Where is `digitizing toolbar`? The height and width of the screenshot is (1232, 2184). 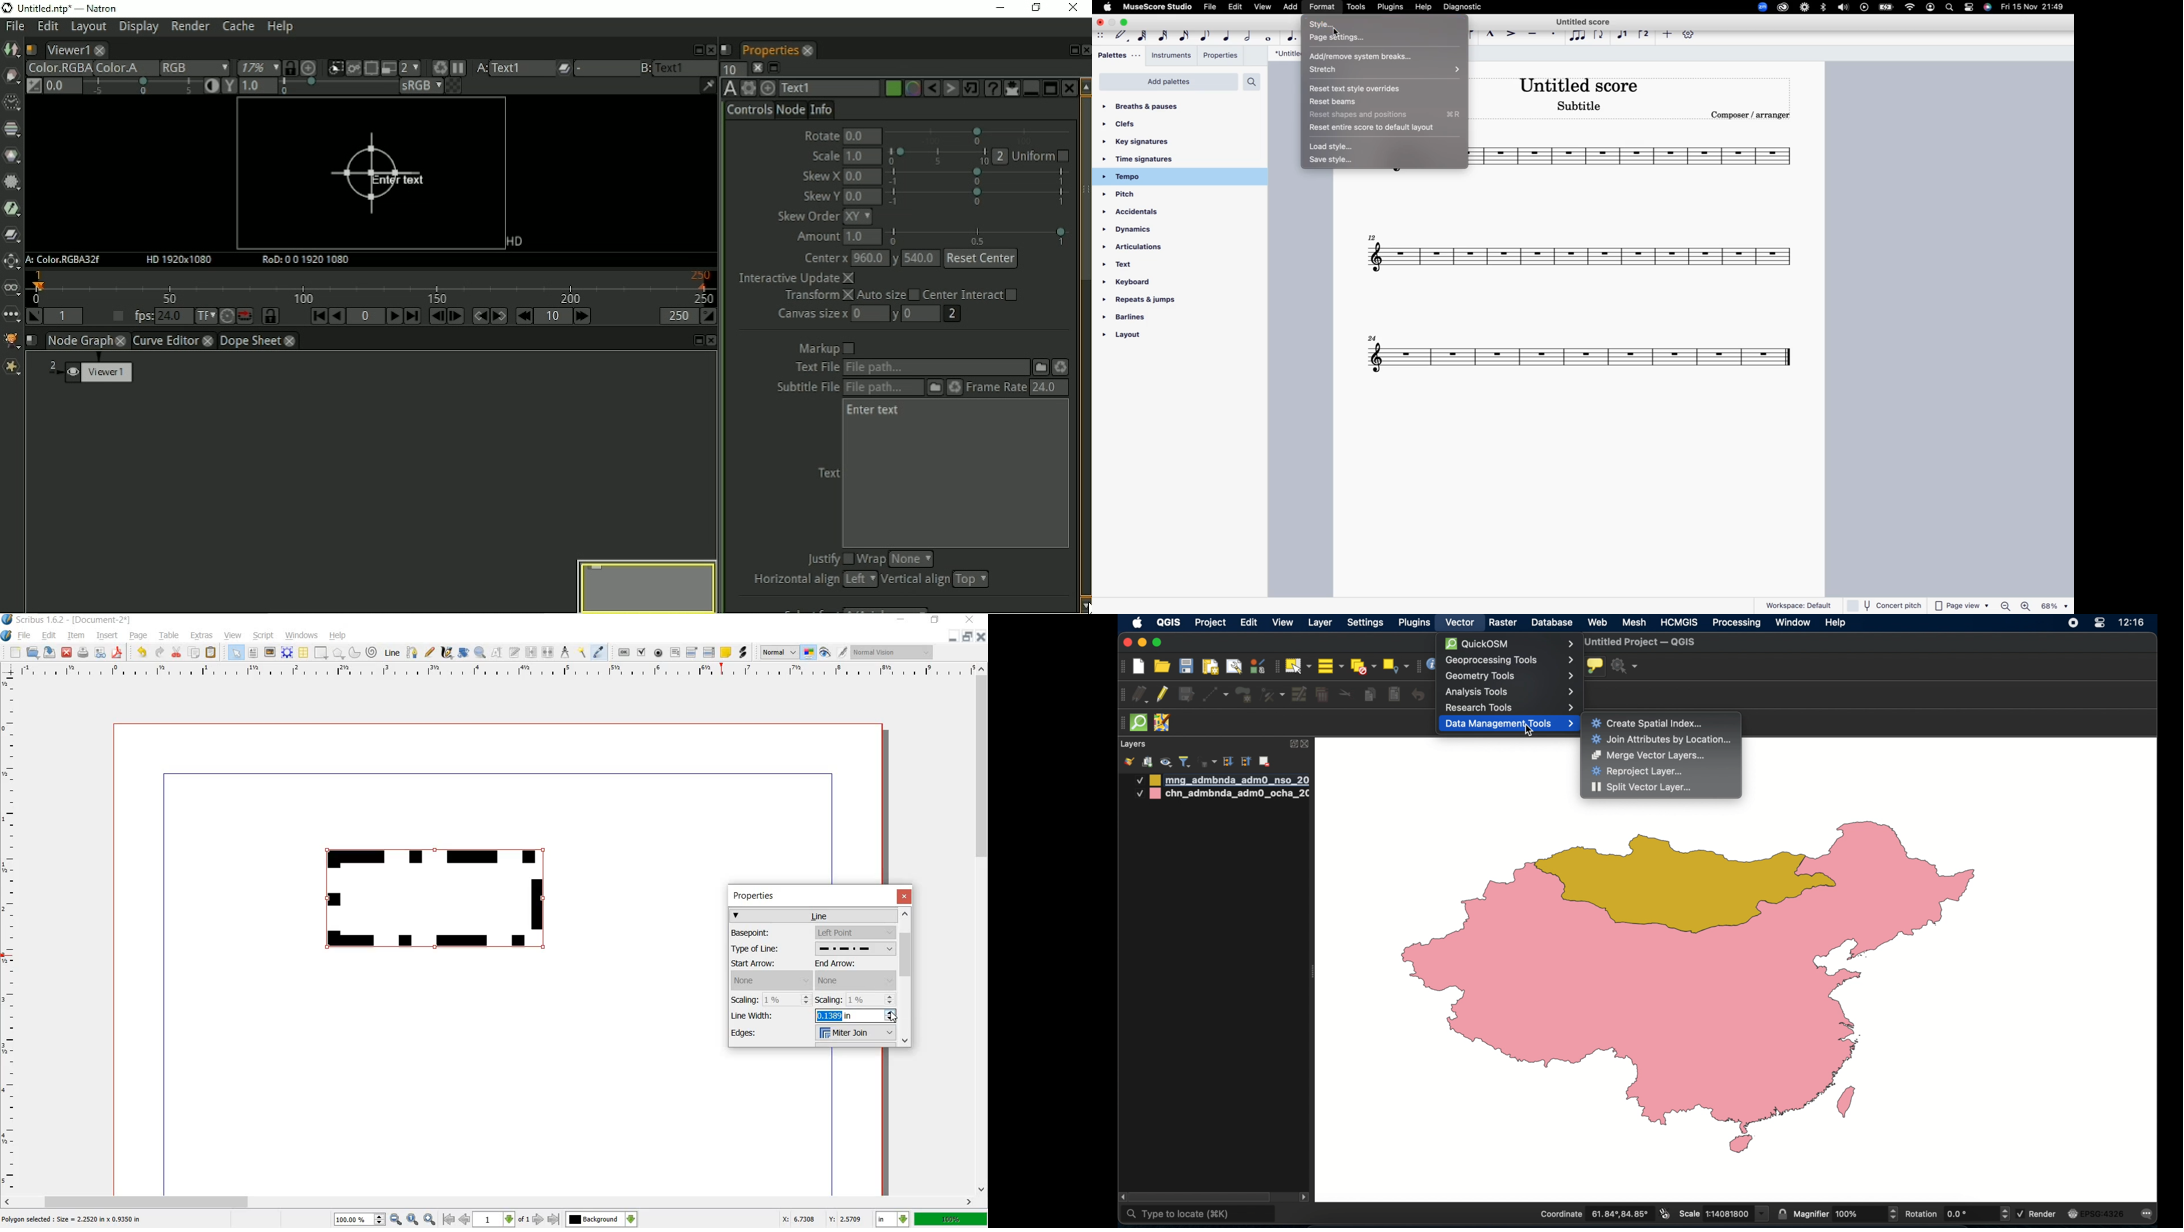 digitizing toolbar is located at coordinates (1123, 696).